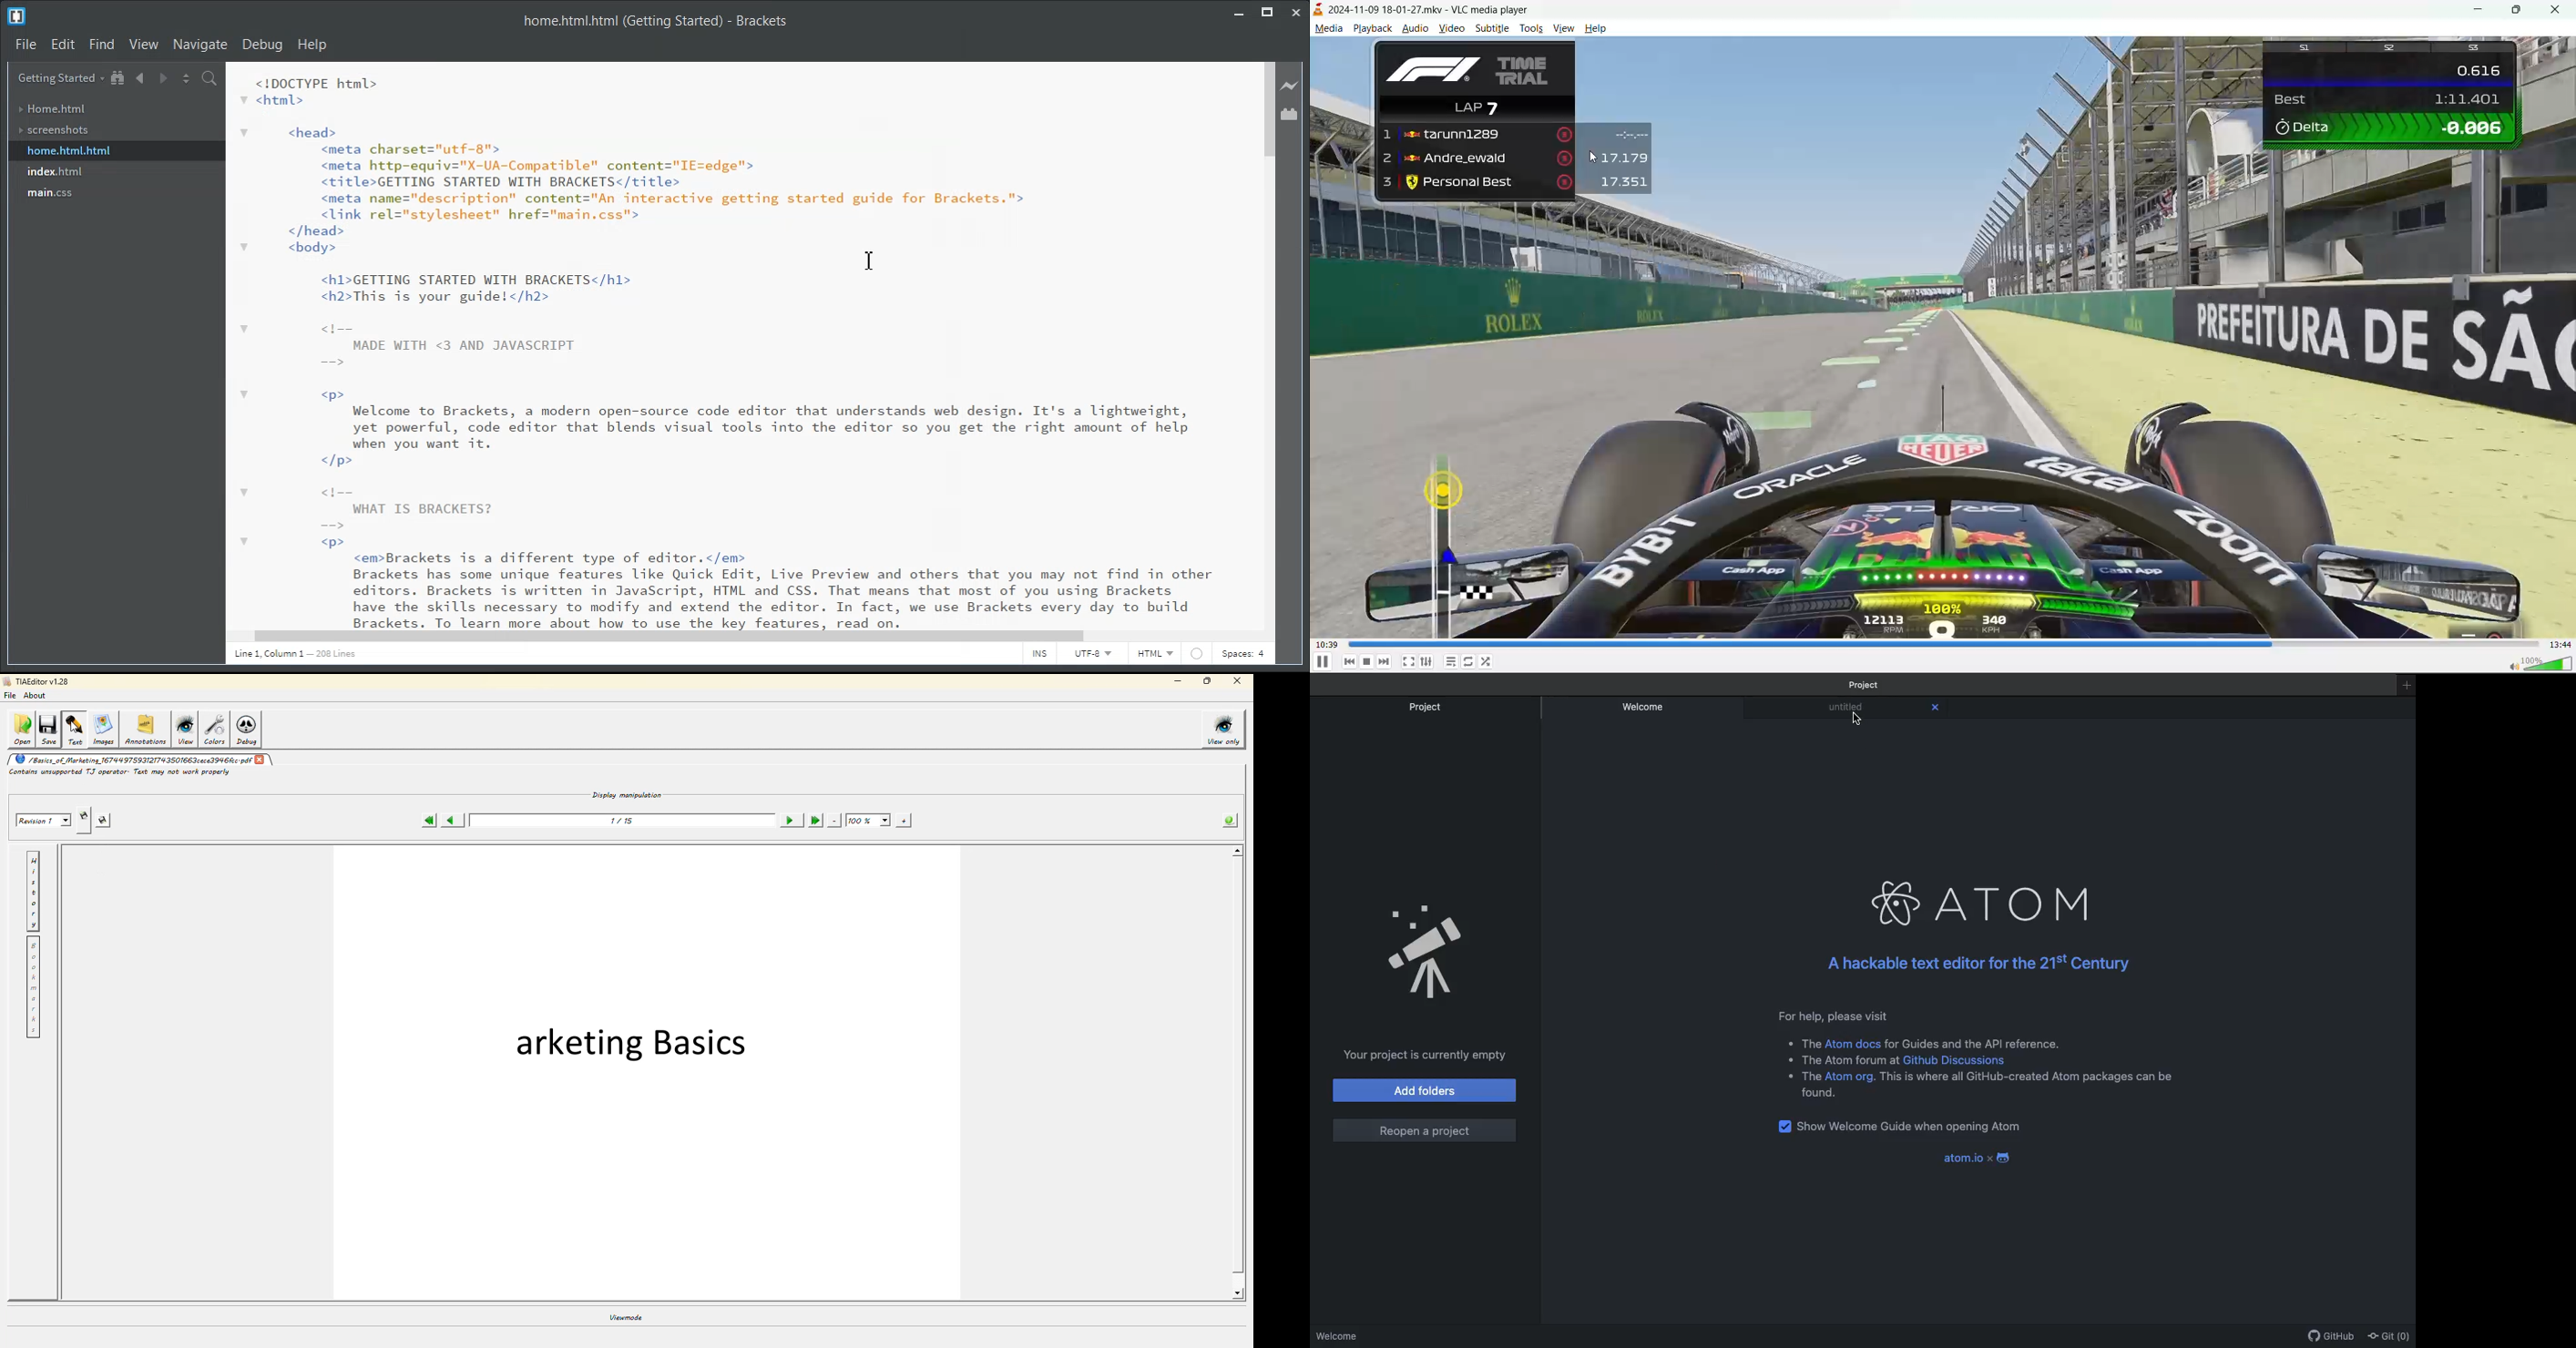  I want to click on tools, so click(1531, 30).